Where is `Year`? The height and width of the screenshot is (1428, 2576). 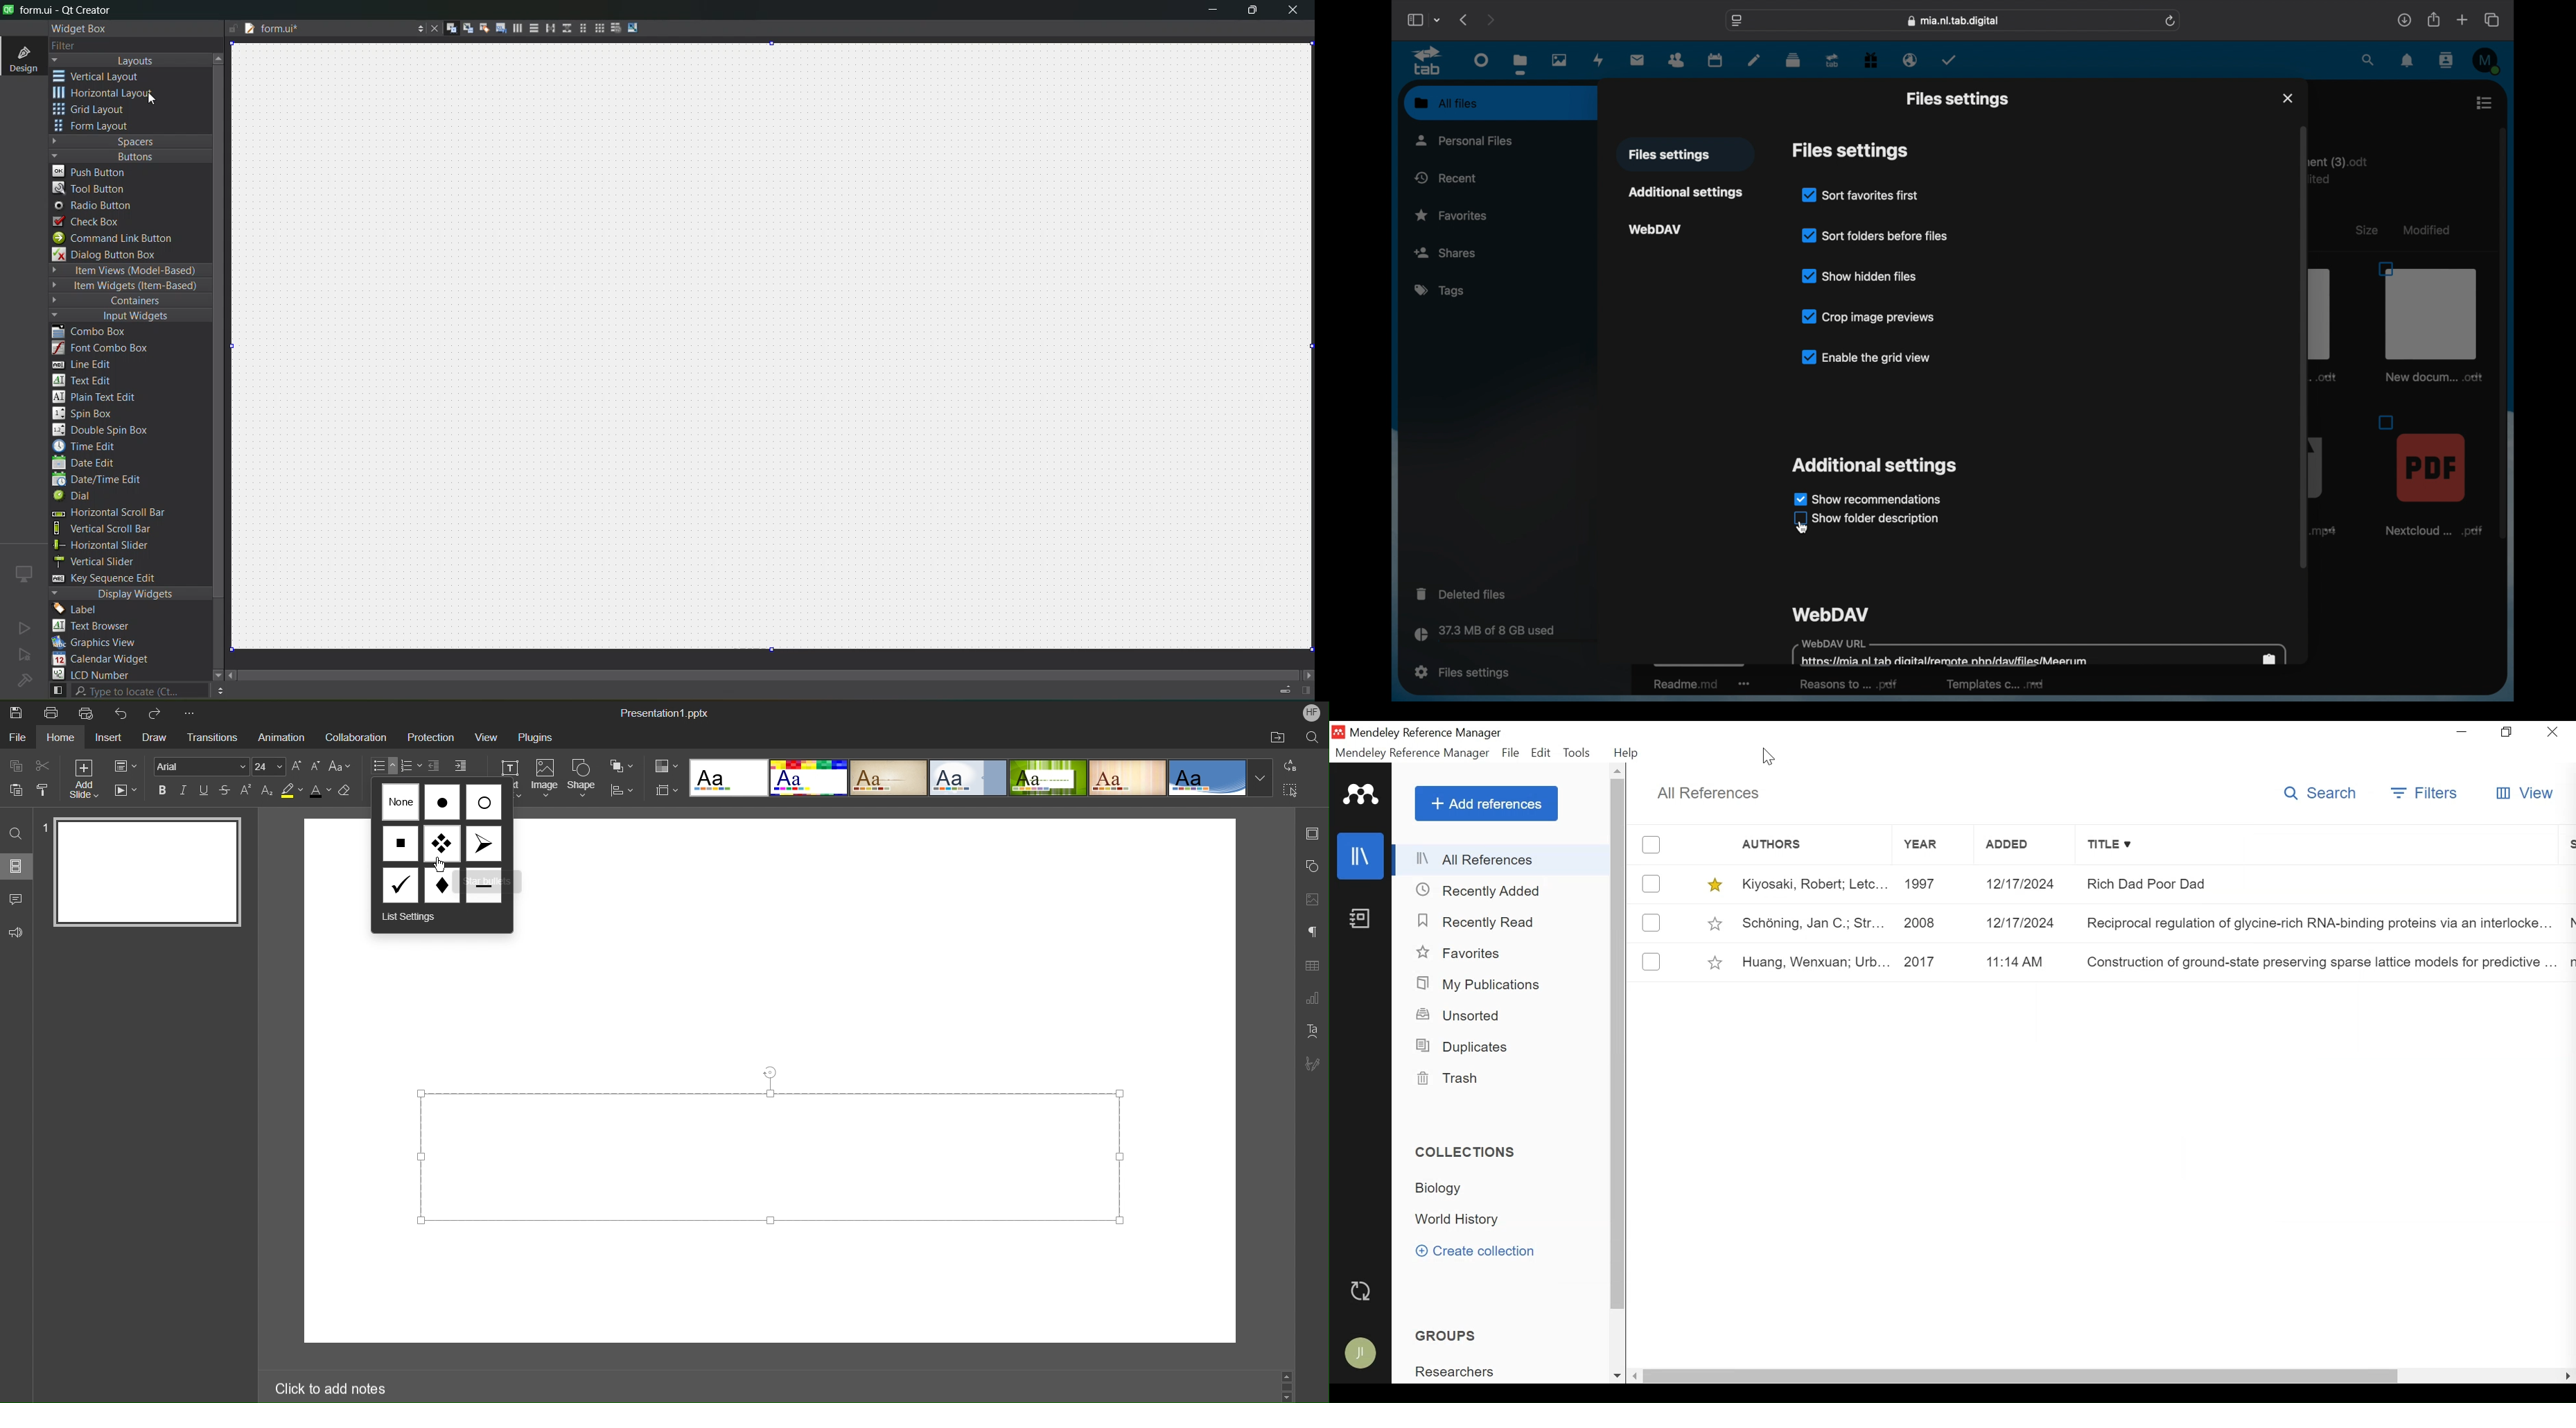 Year is located at coordinates (1935, 845).